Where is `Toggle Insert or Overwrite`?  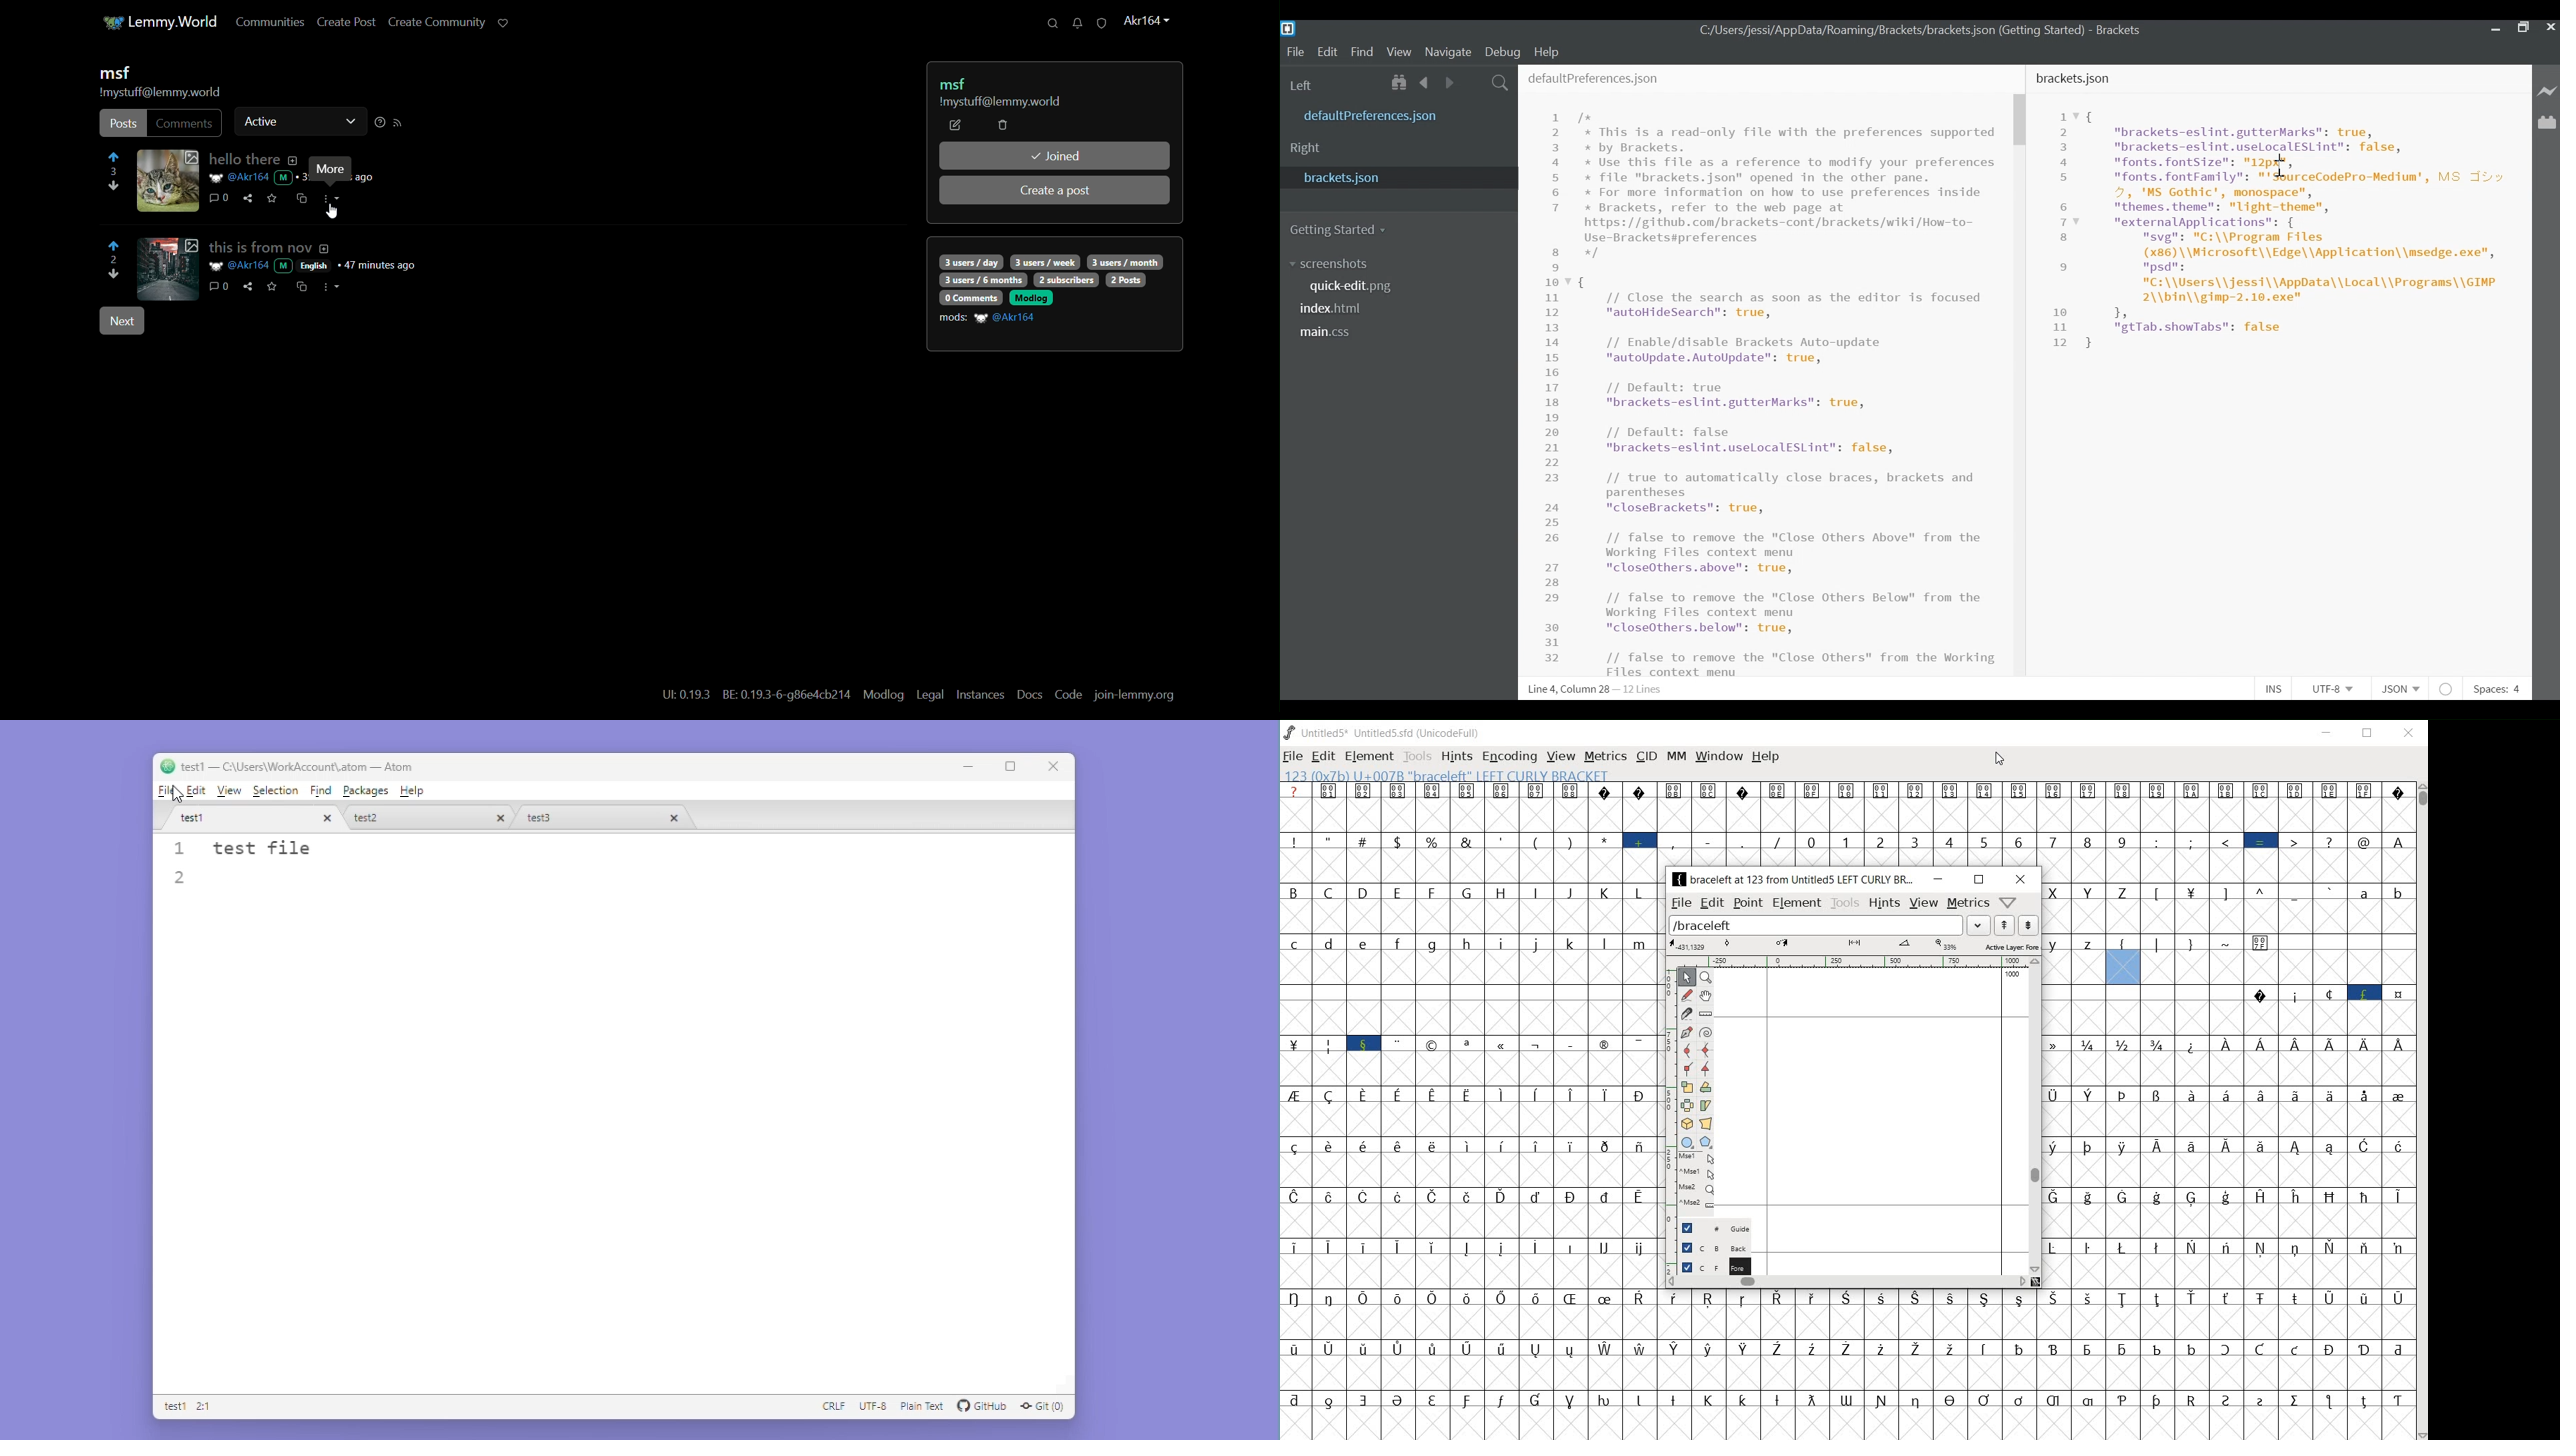 Toggle Insert or Overwrite is located at coordinates (2271, 687).